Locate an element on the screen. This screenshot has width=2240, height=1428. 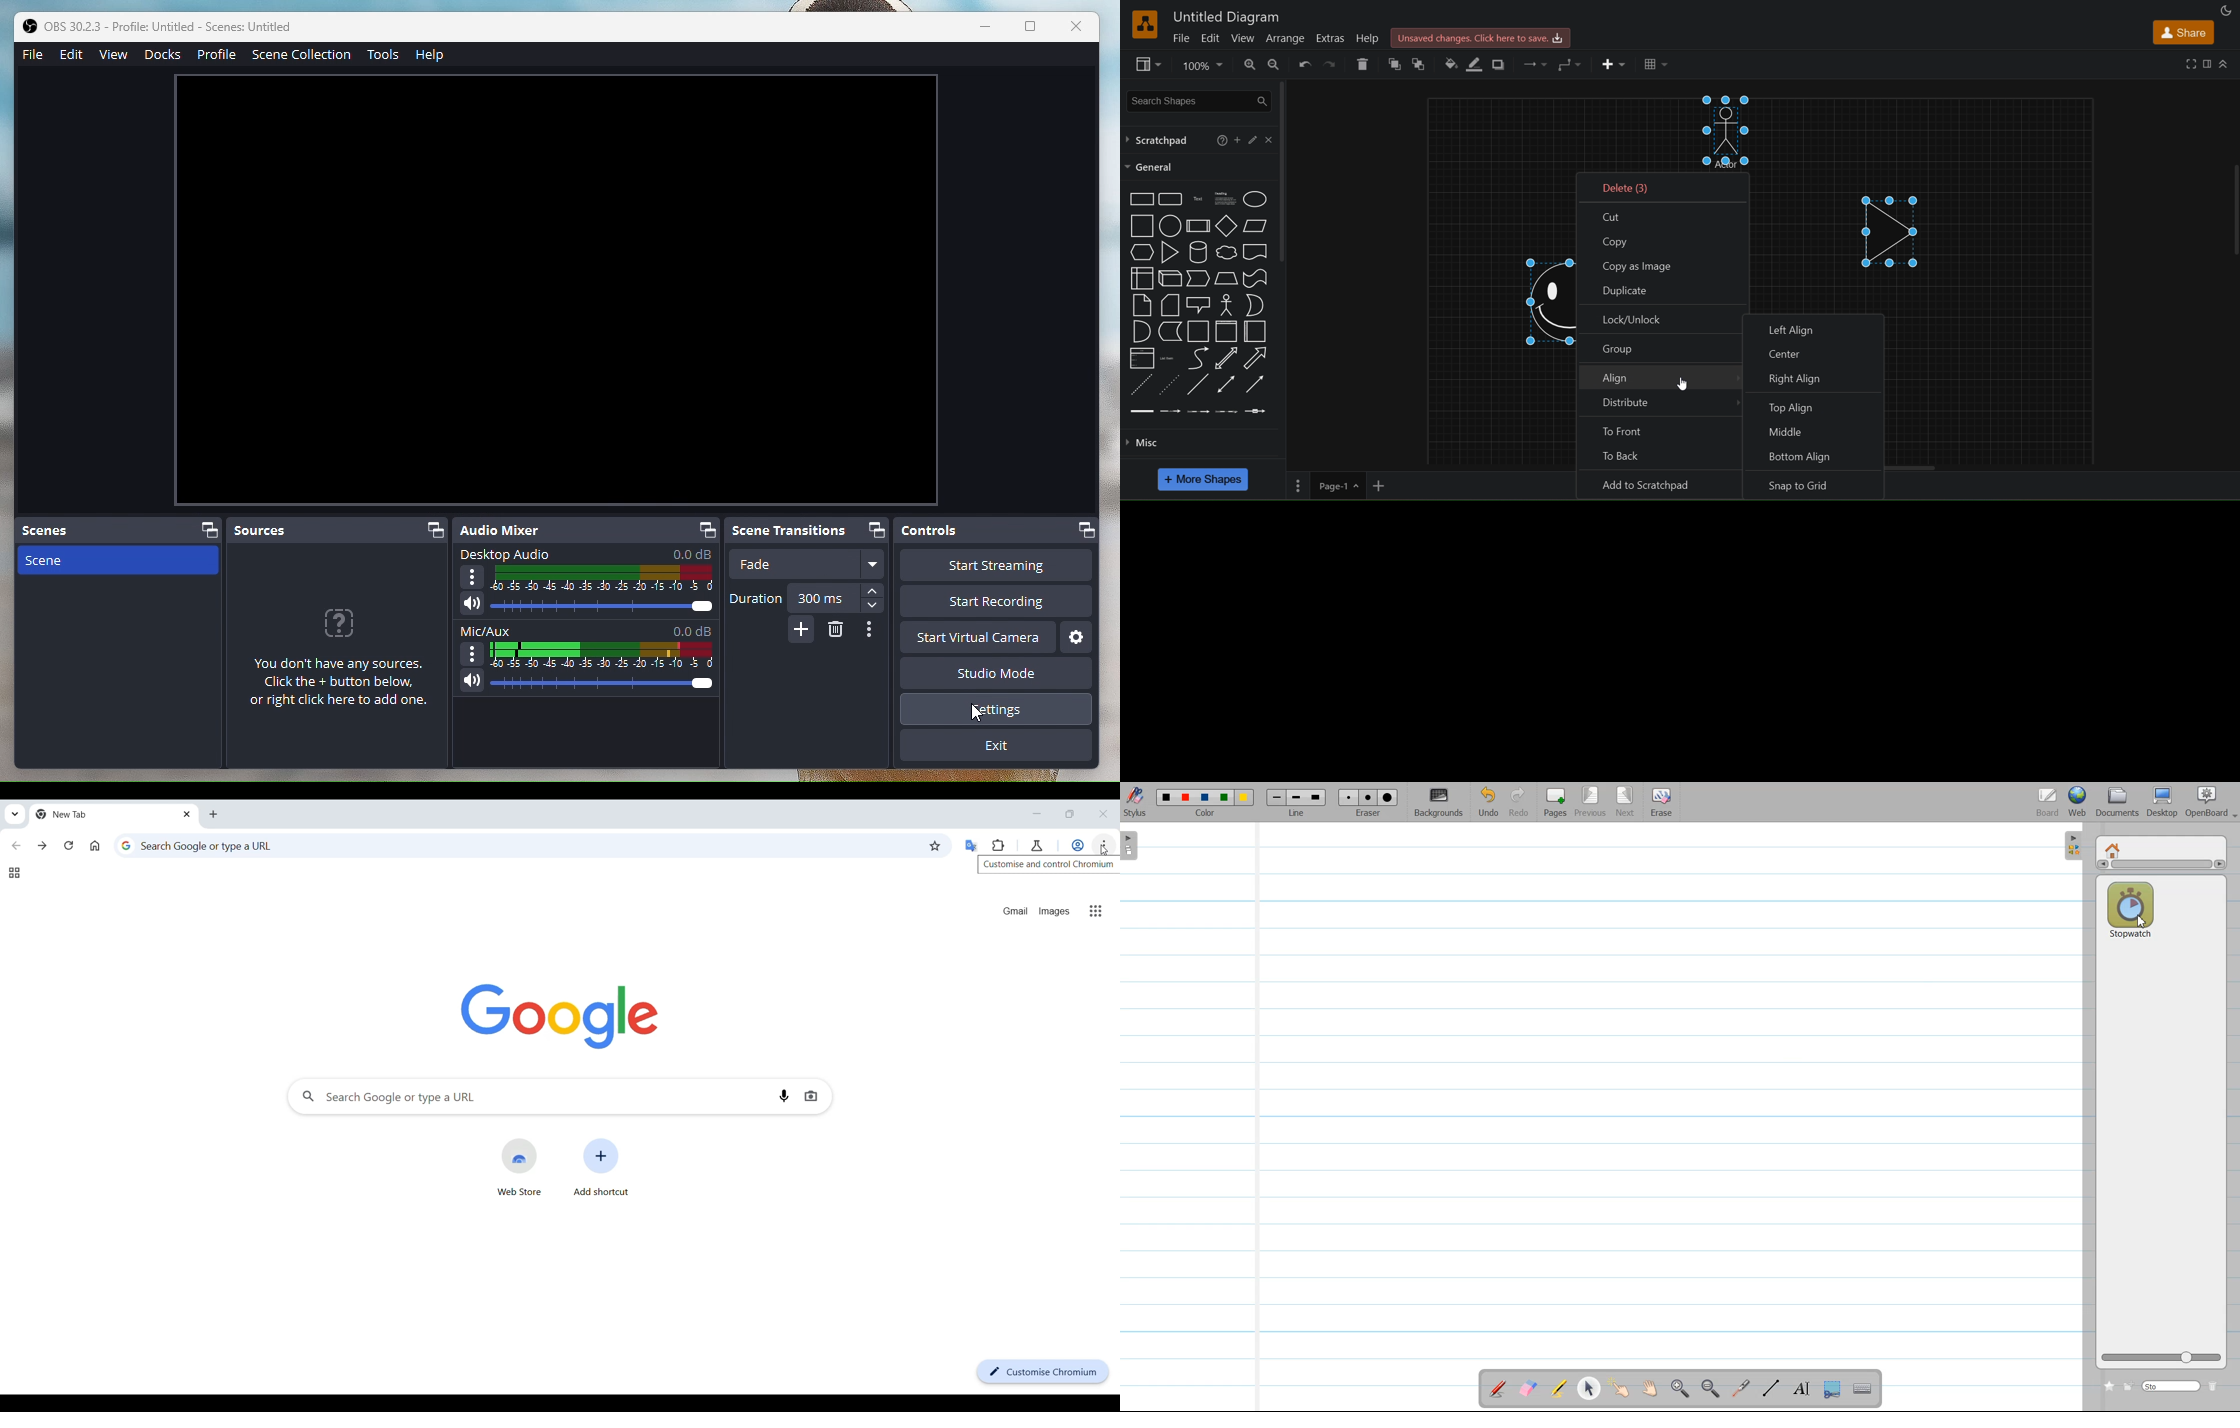
Sidebar is located at coordinates (2071, 846).